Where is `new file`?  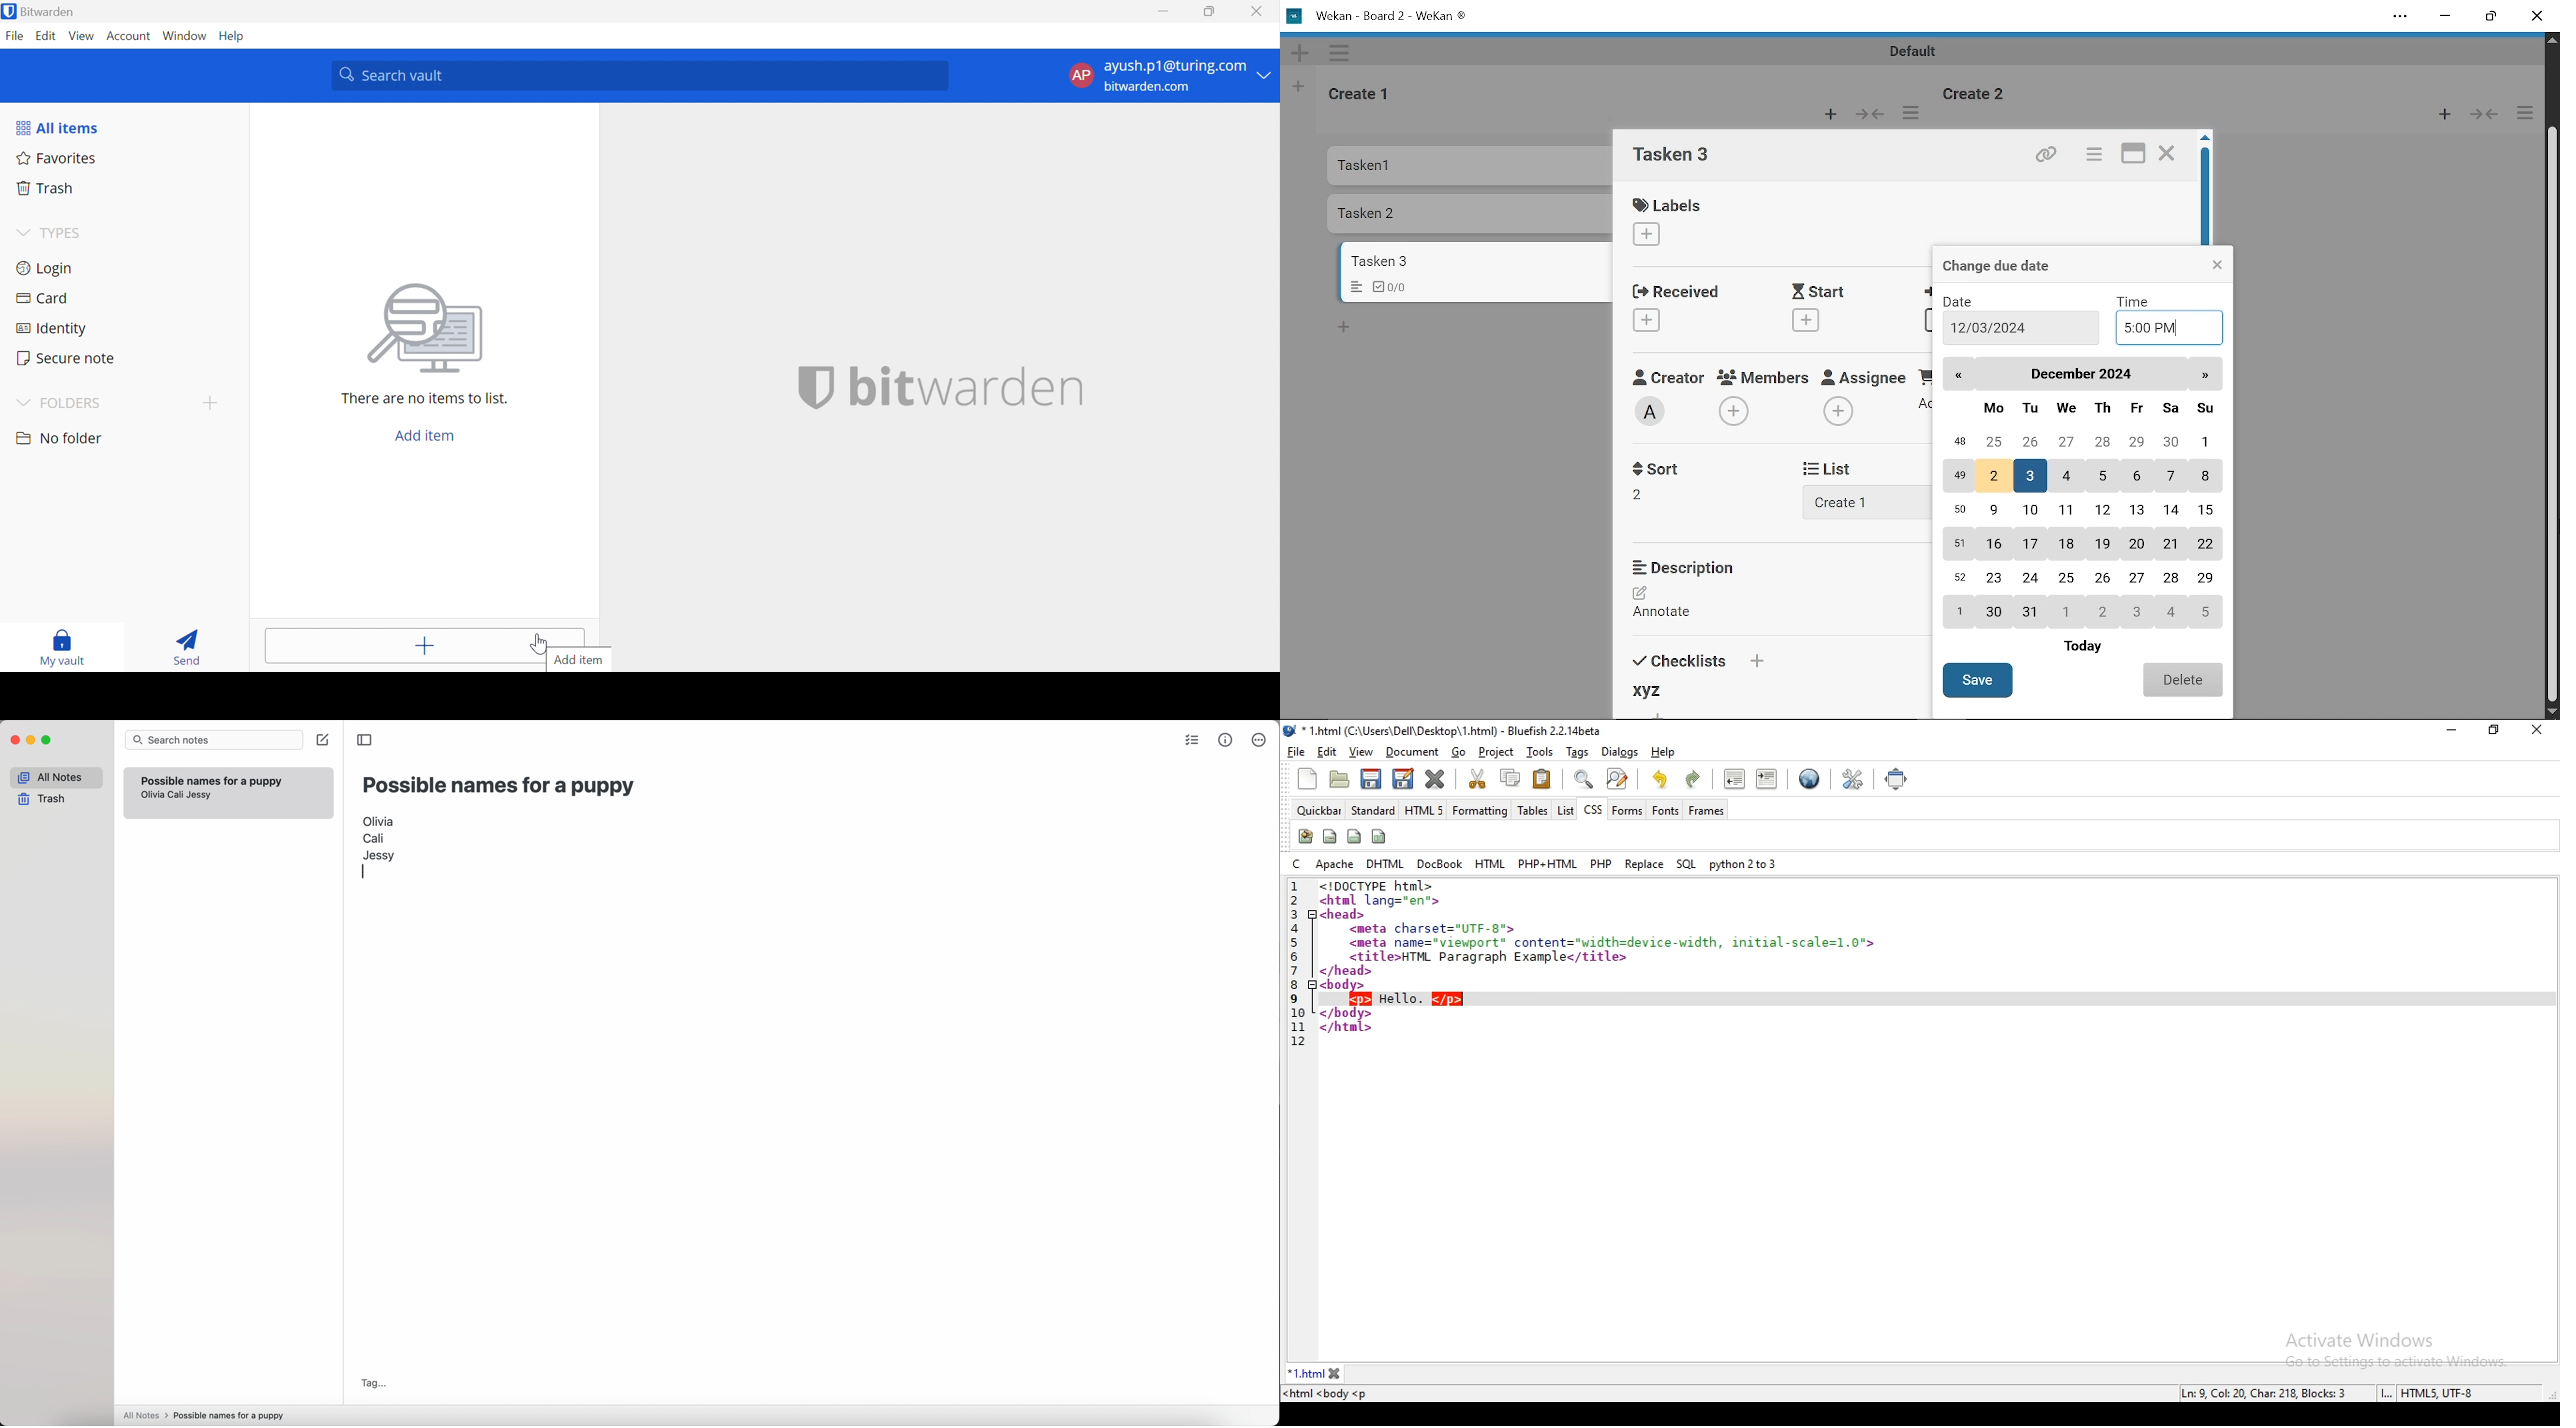
new file is located at coordinates (1309, 779).